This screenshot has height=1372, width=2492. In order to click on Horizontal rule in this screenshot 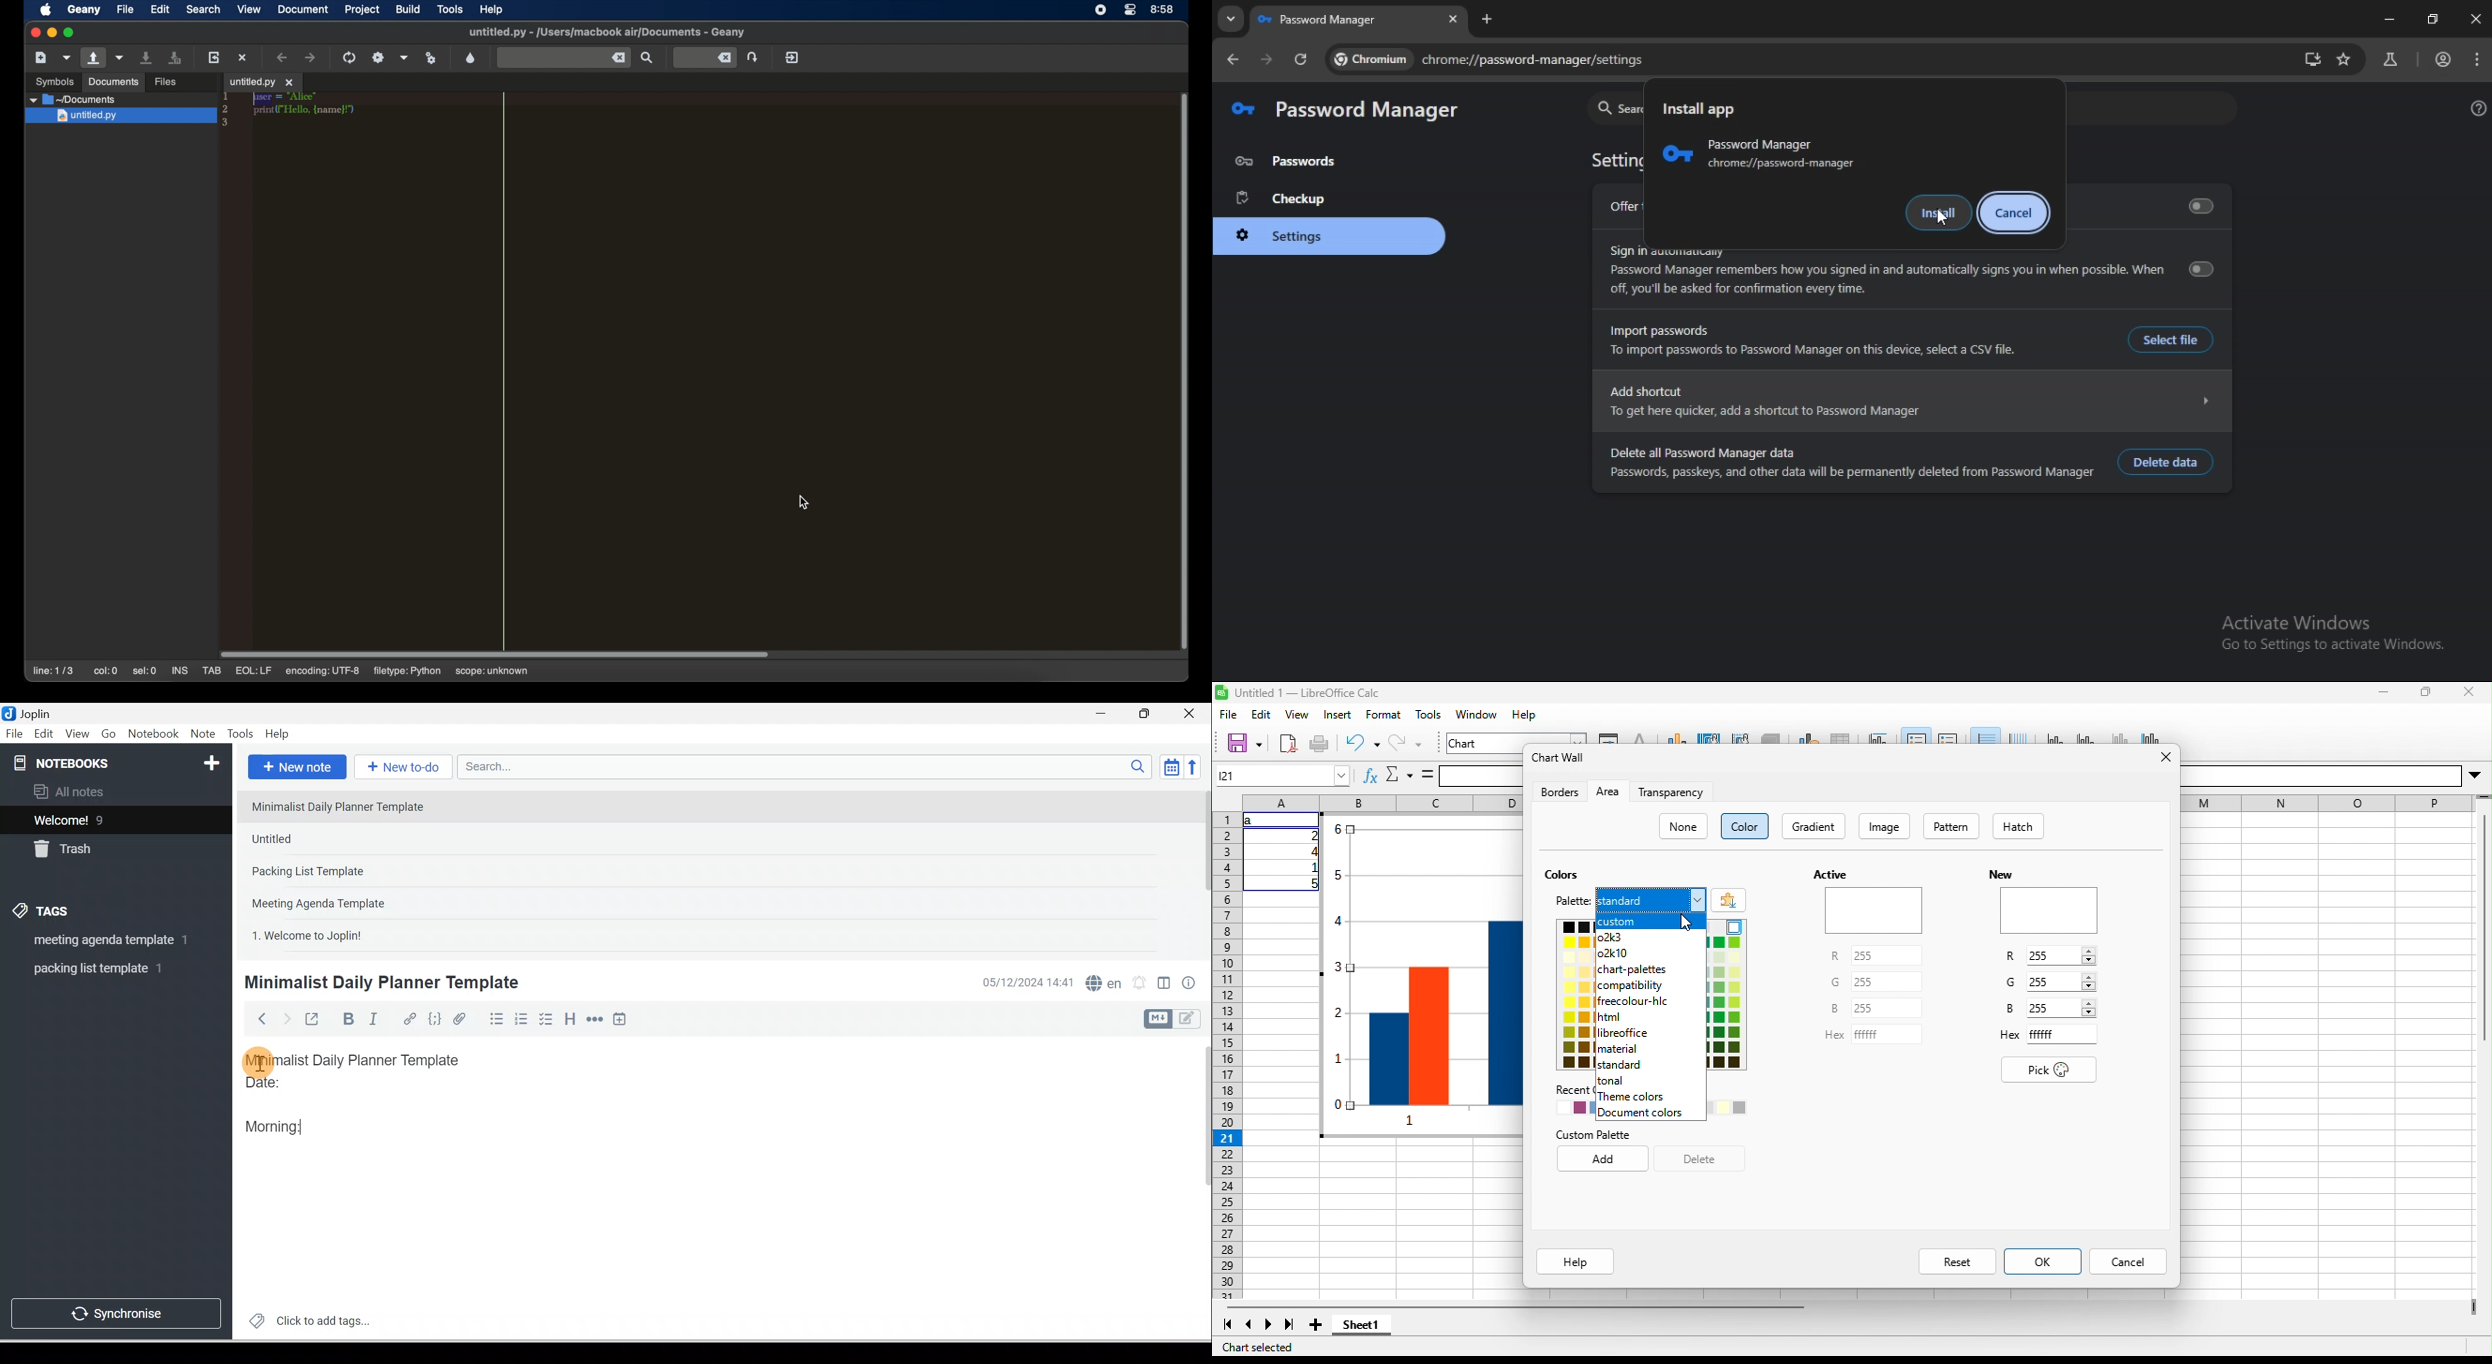, I will do `click(596, 1019)`.